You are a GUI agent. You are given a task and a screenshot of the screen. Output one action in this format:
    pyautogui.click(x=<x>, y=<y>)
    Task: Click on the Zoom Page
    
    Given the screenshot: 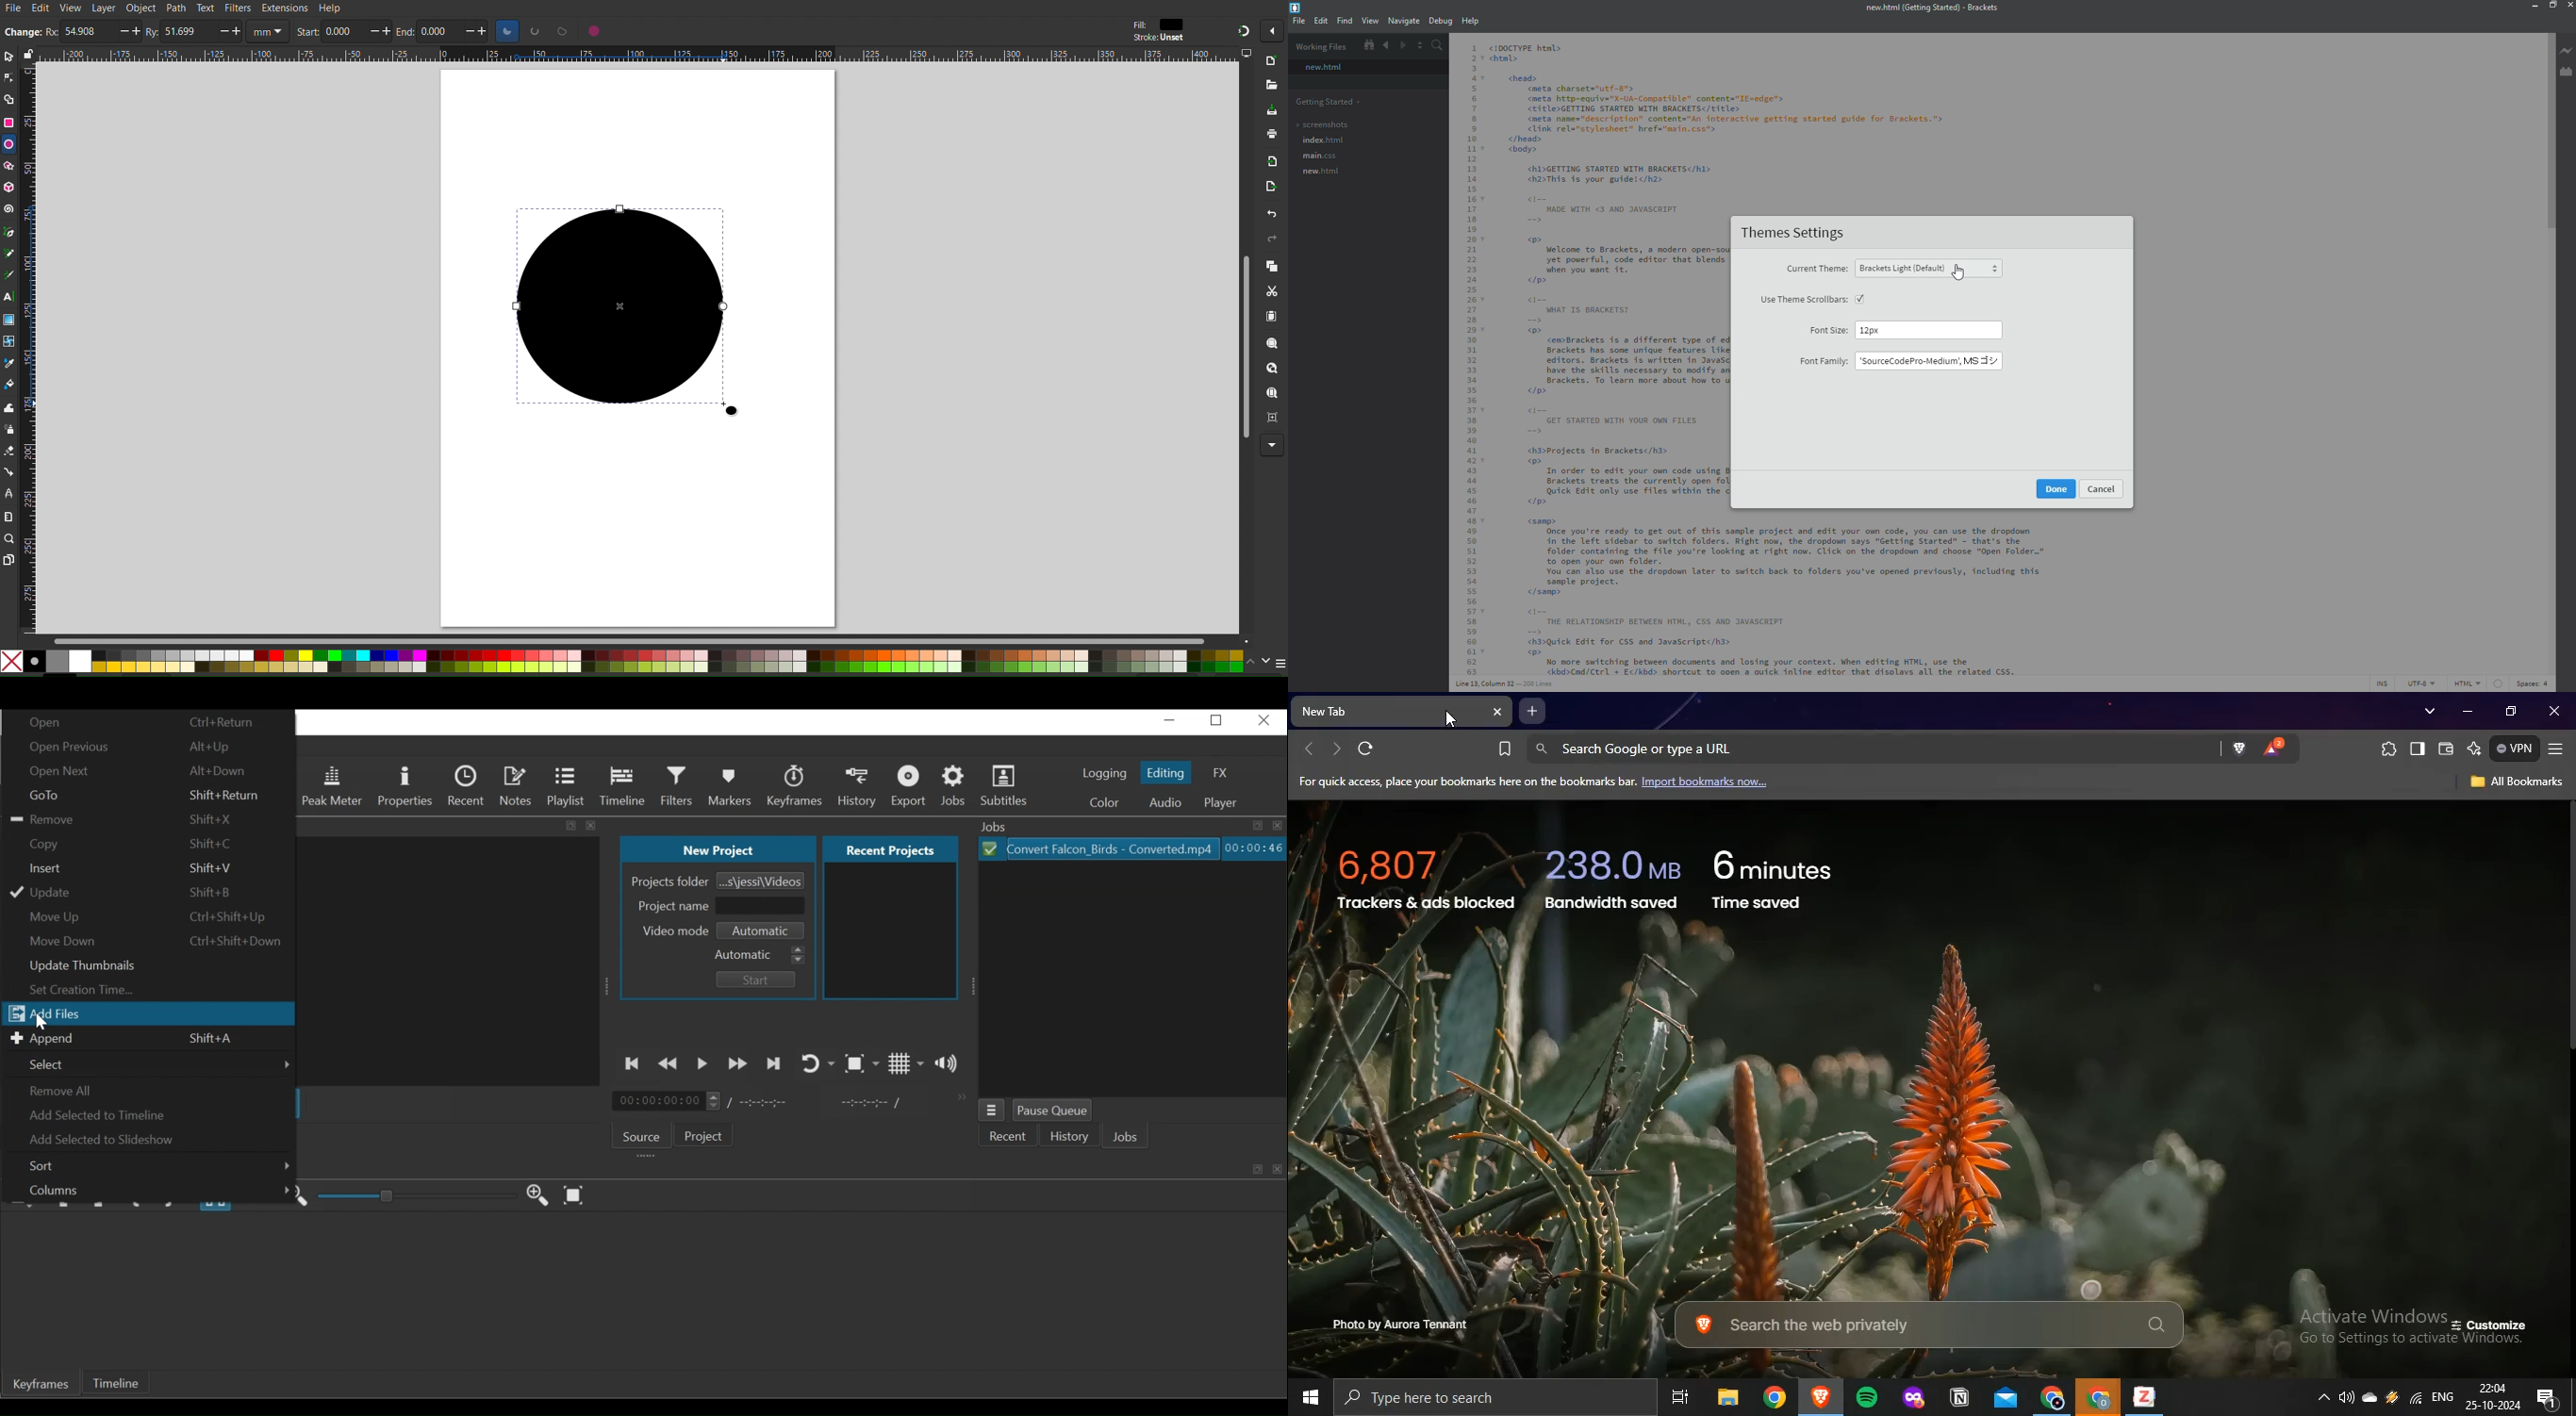 What is the action you would take?
    pyautogui.click(x=1271, y=394)
    